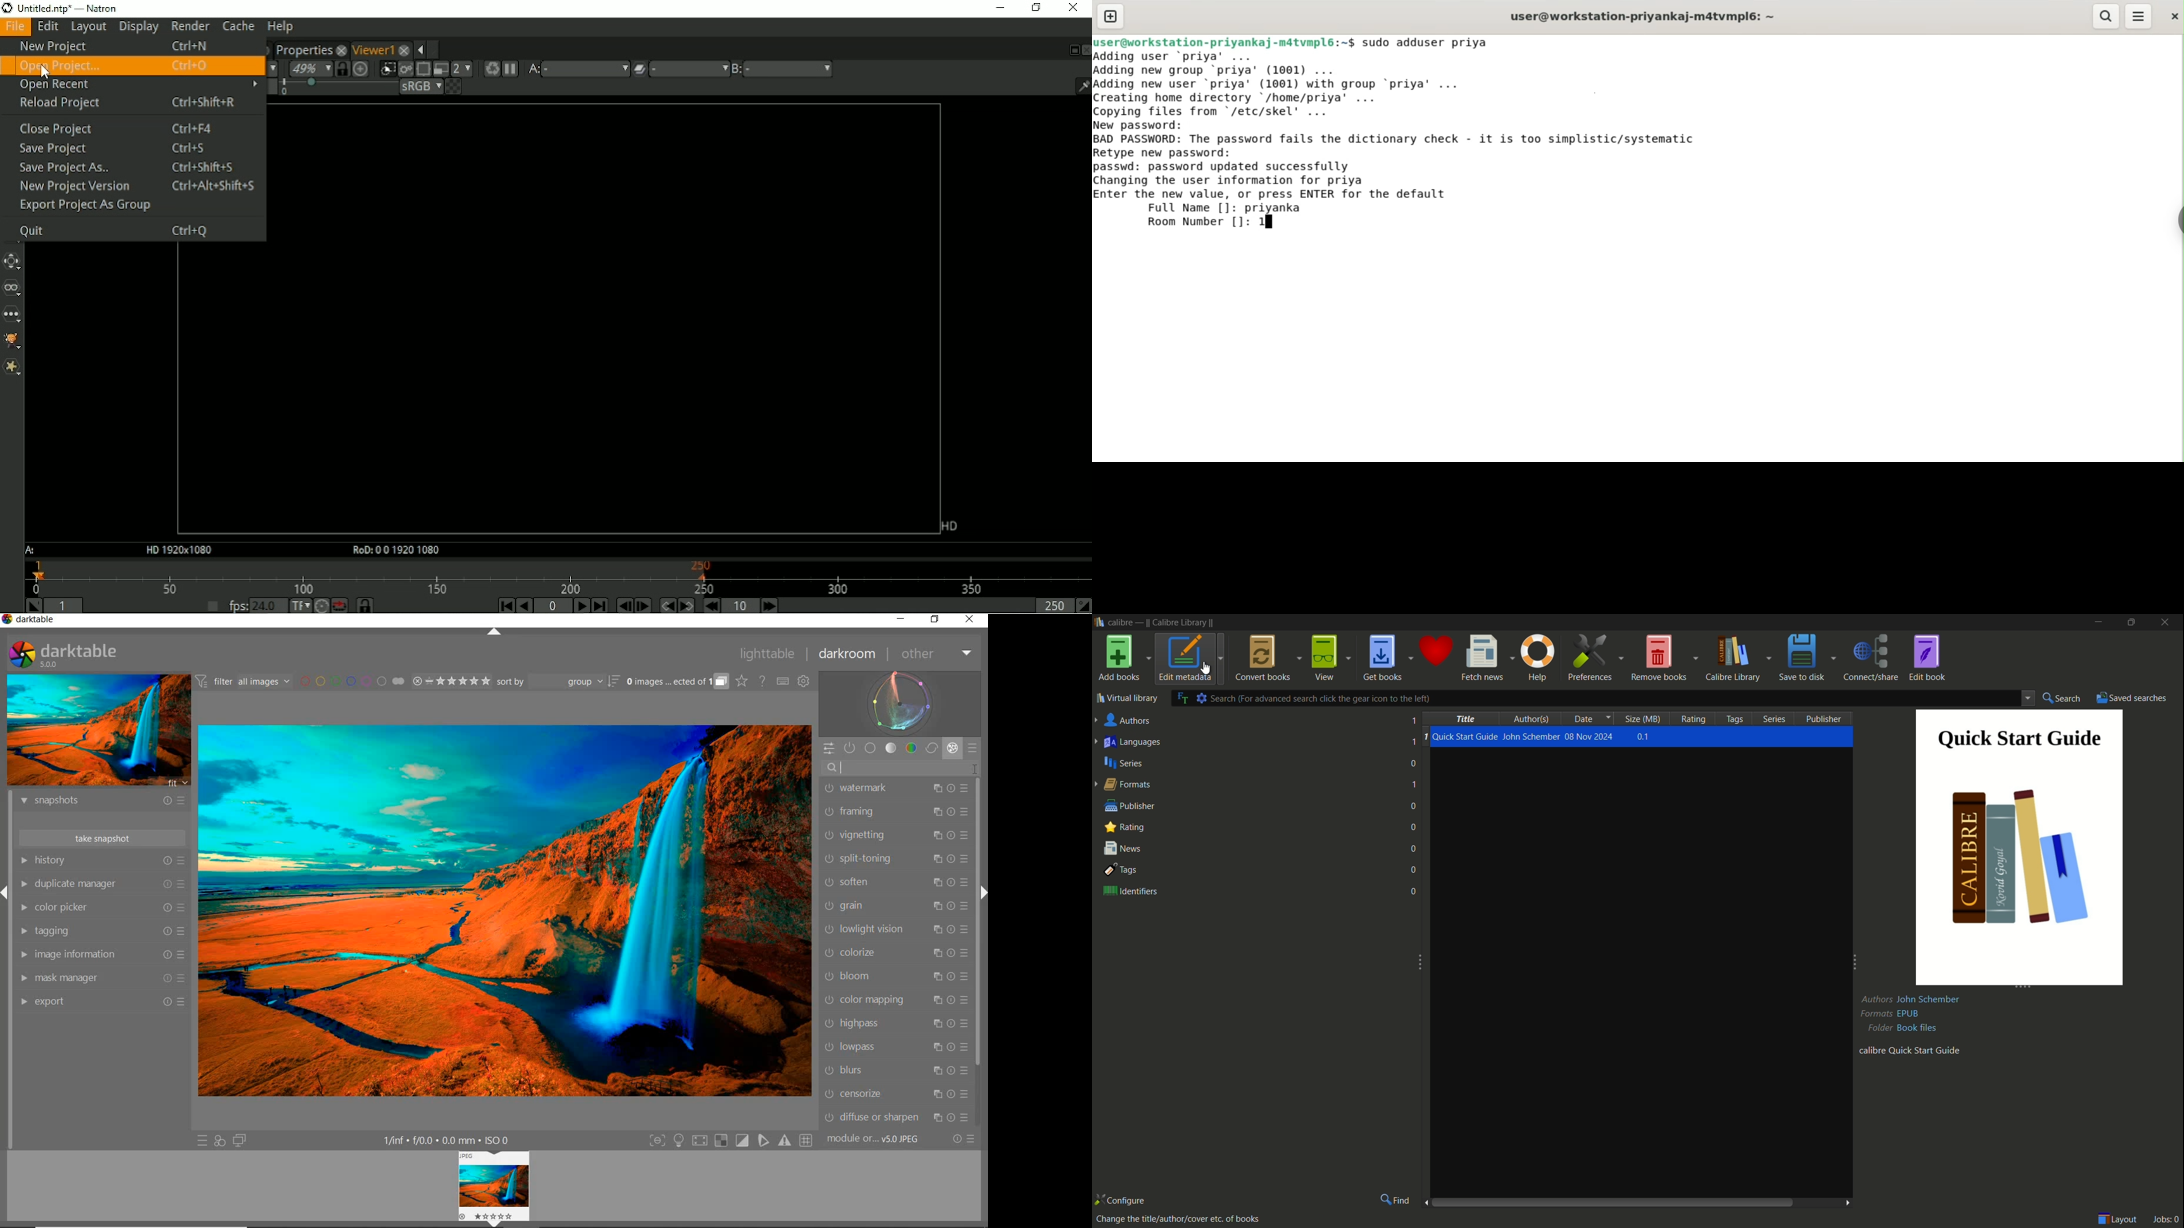  What do you see at coordinates (896, 1094) in the screenshot?
I see `censorize` at bounding box center [896, 1094].